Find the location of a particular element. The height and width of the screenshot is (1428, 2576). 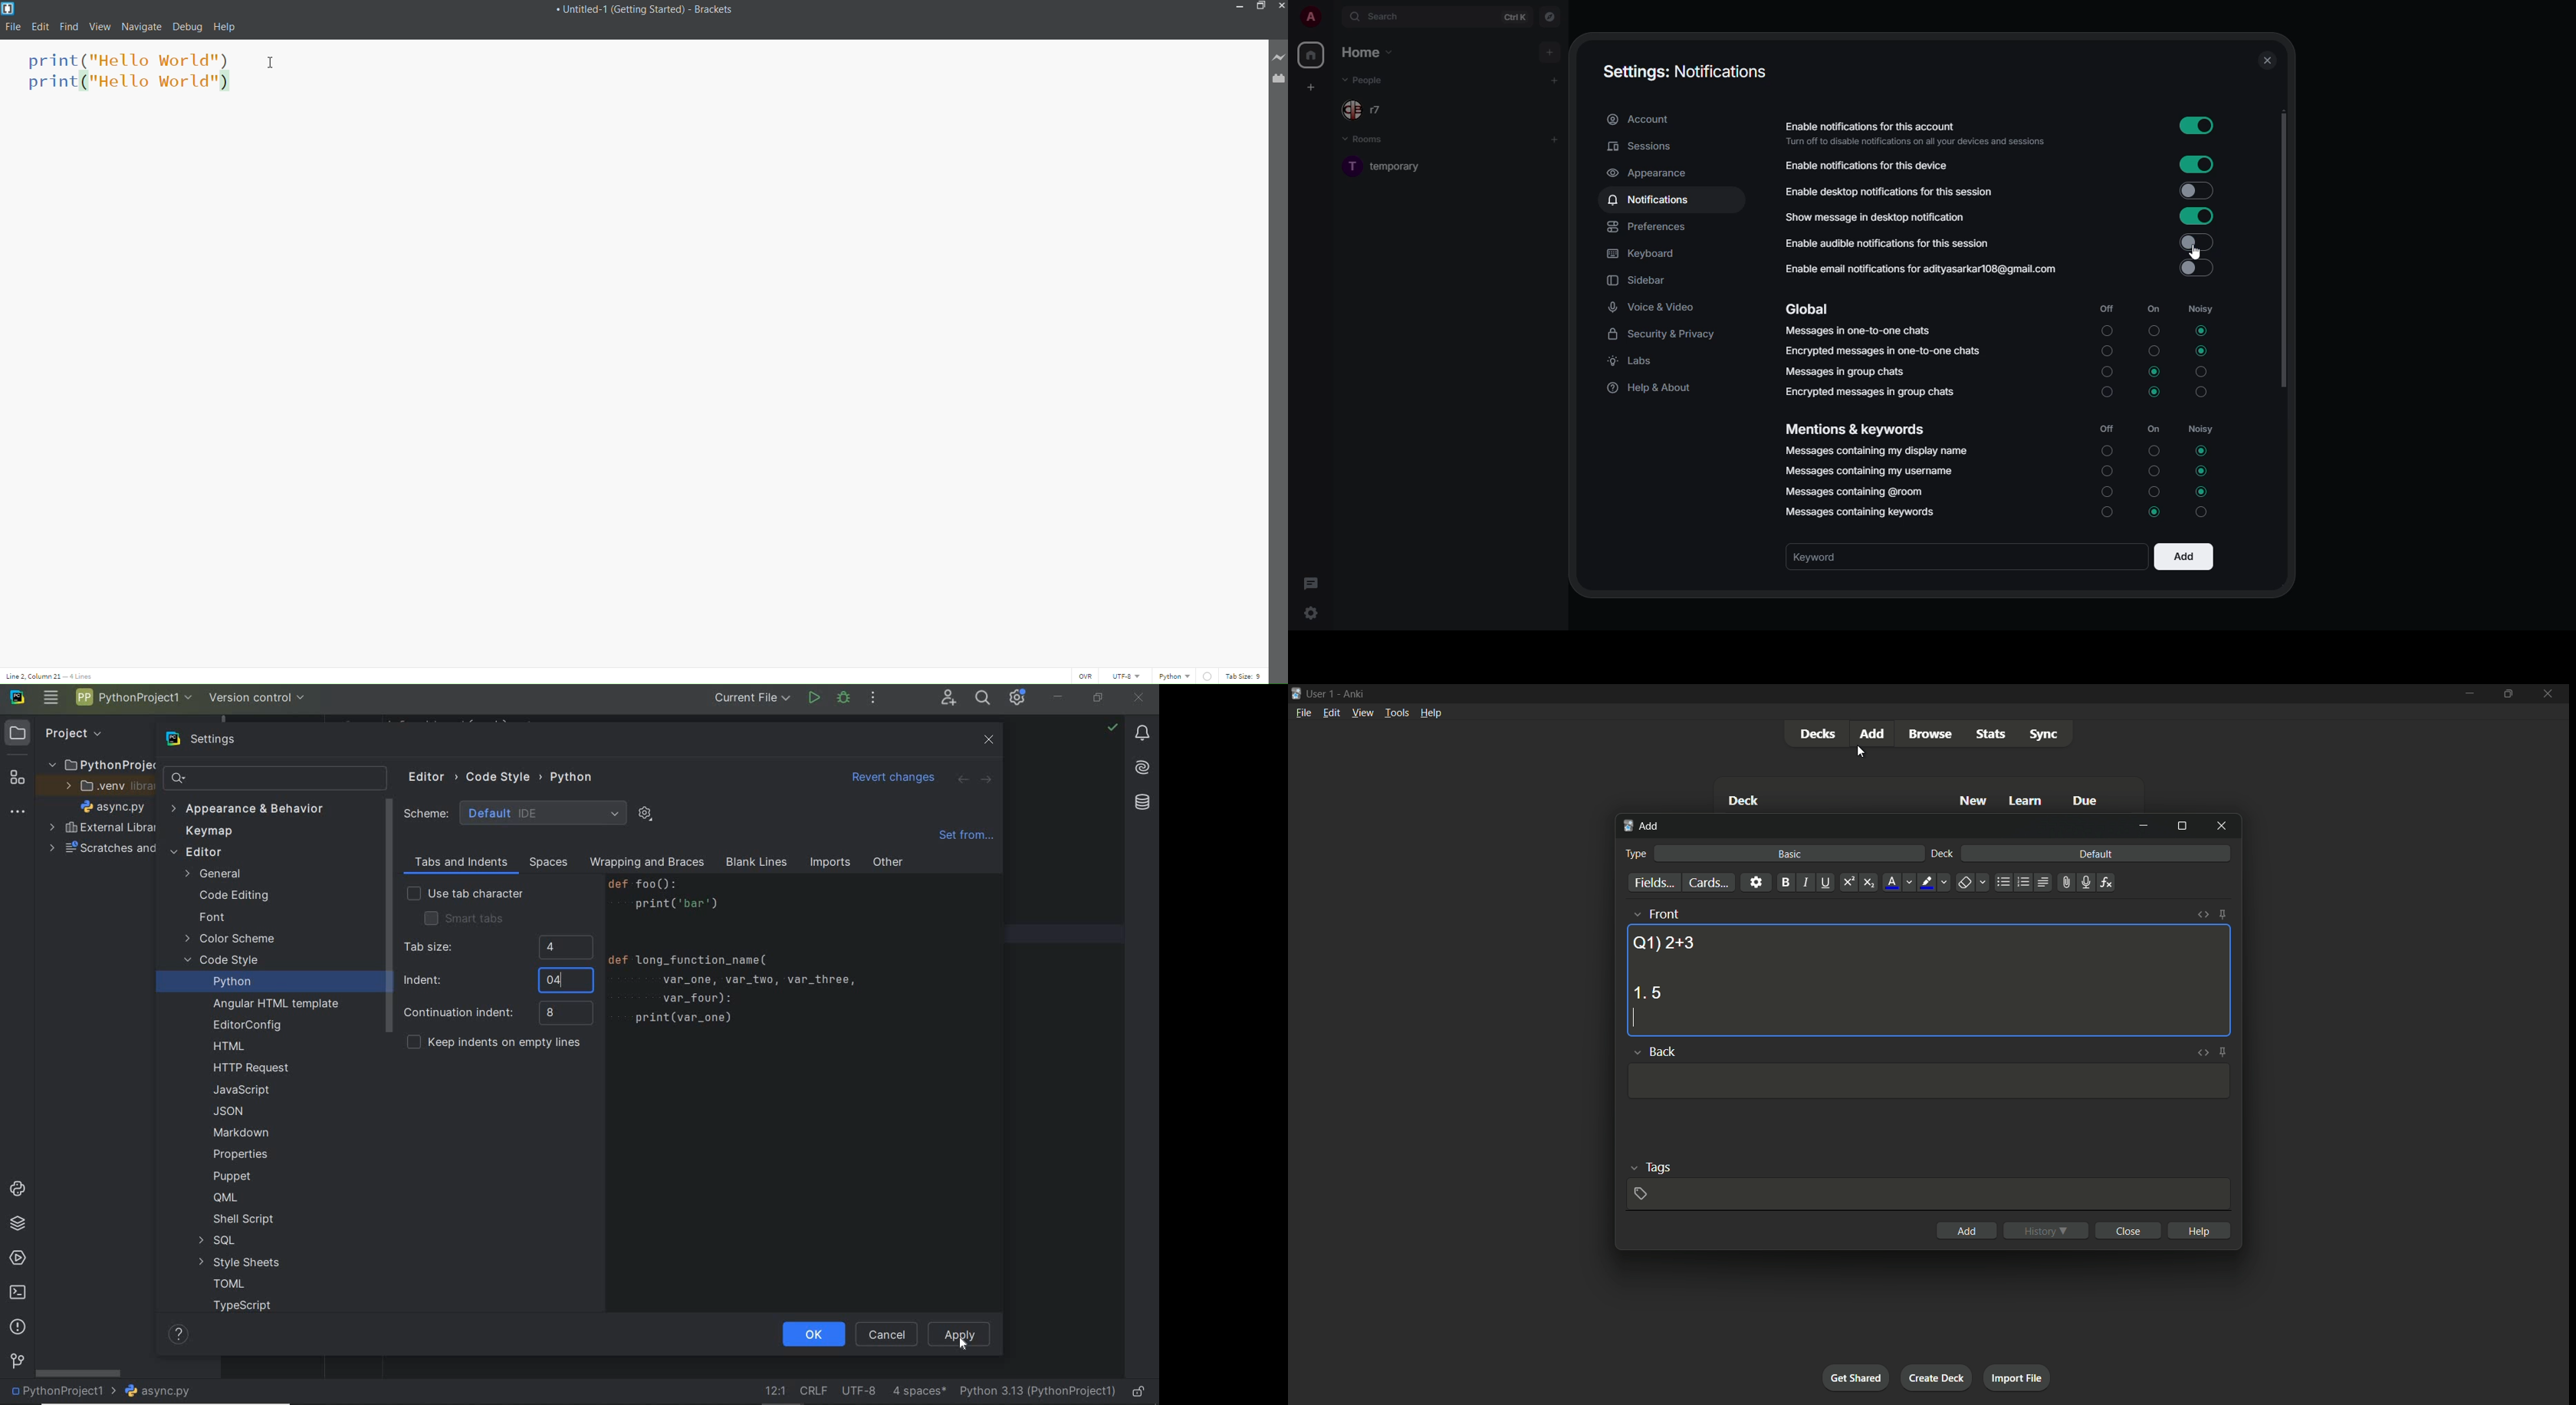

create space is located at coordinates (1311, 87).